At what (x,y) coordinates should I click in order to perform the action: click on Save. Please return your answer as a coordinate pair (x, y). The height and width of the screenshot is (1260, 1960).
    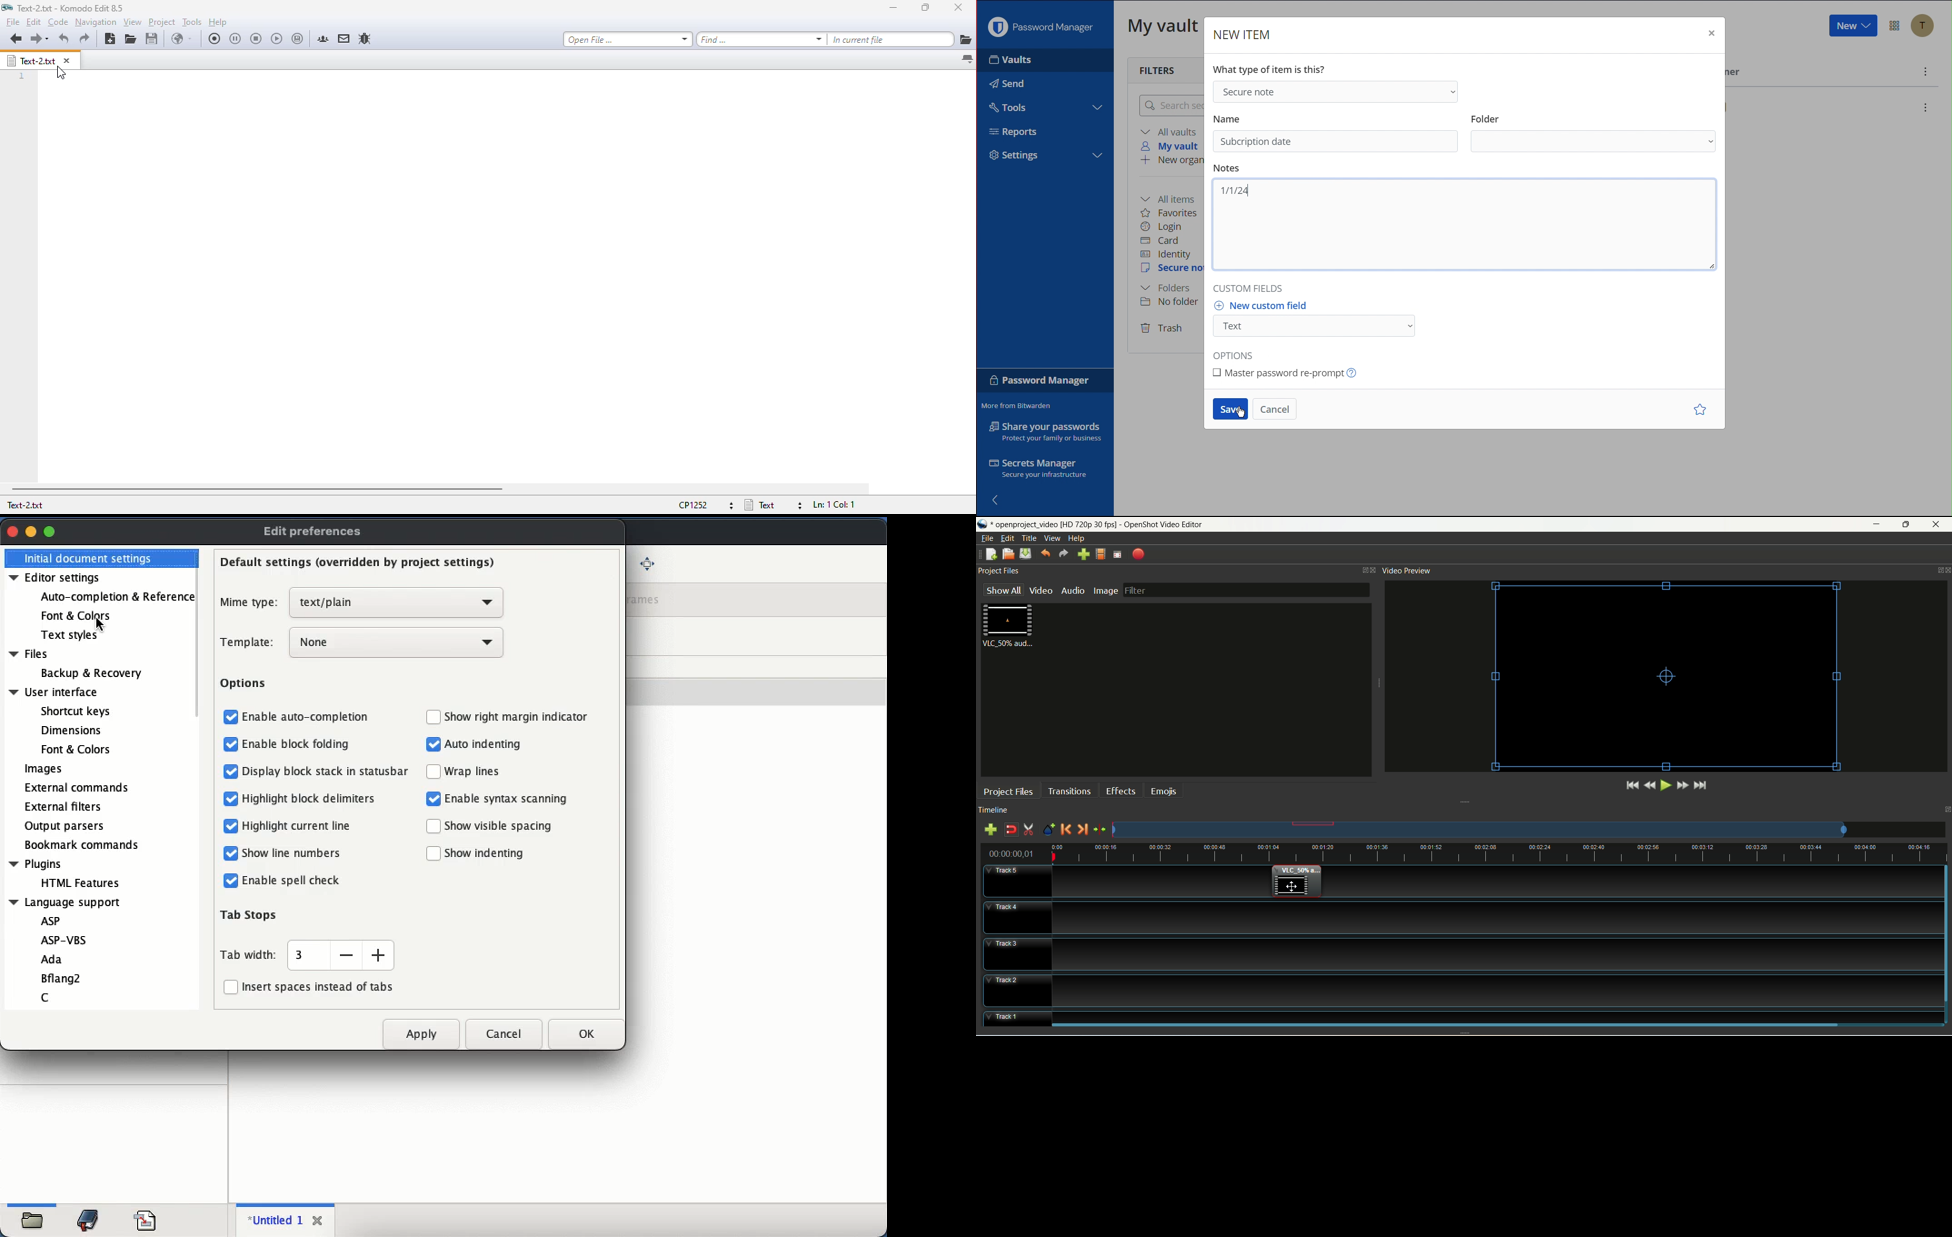
    Looking at the image, I should click on (1230, 410).